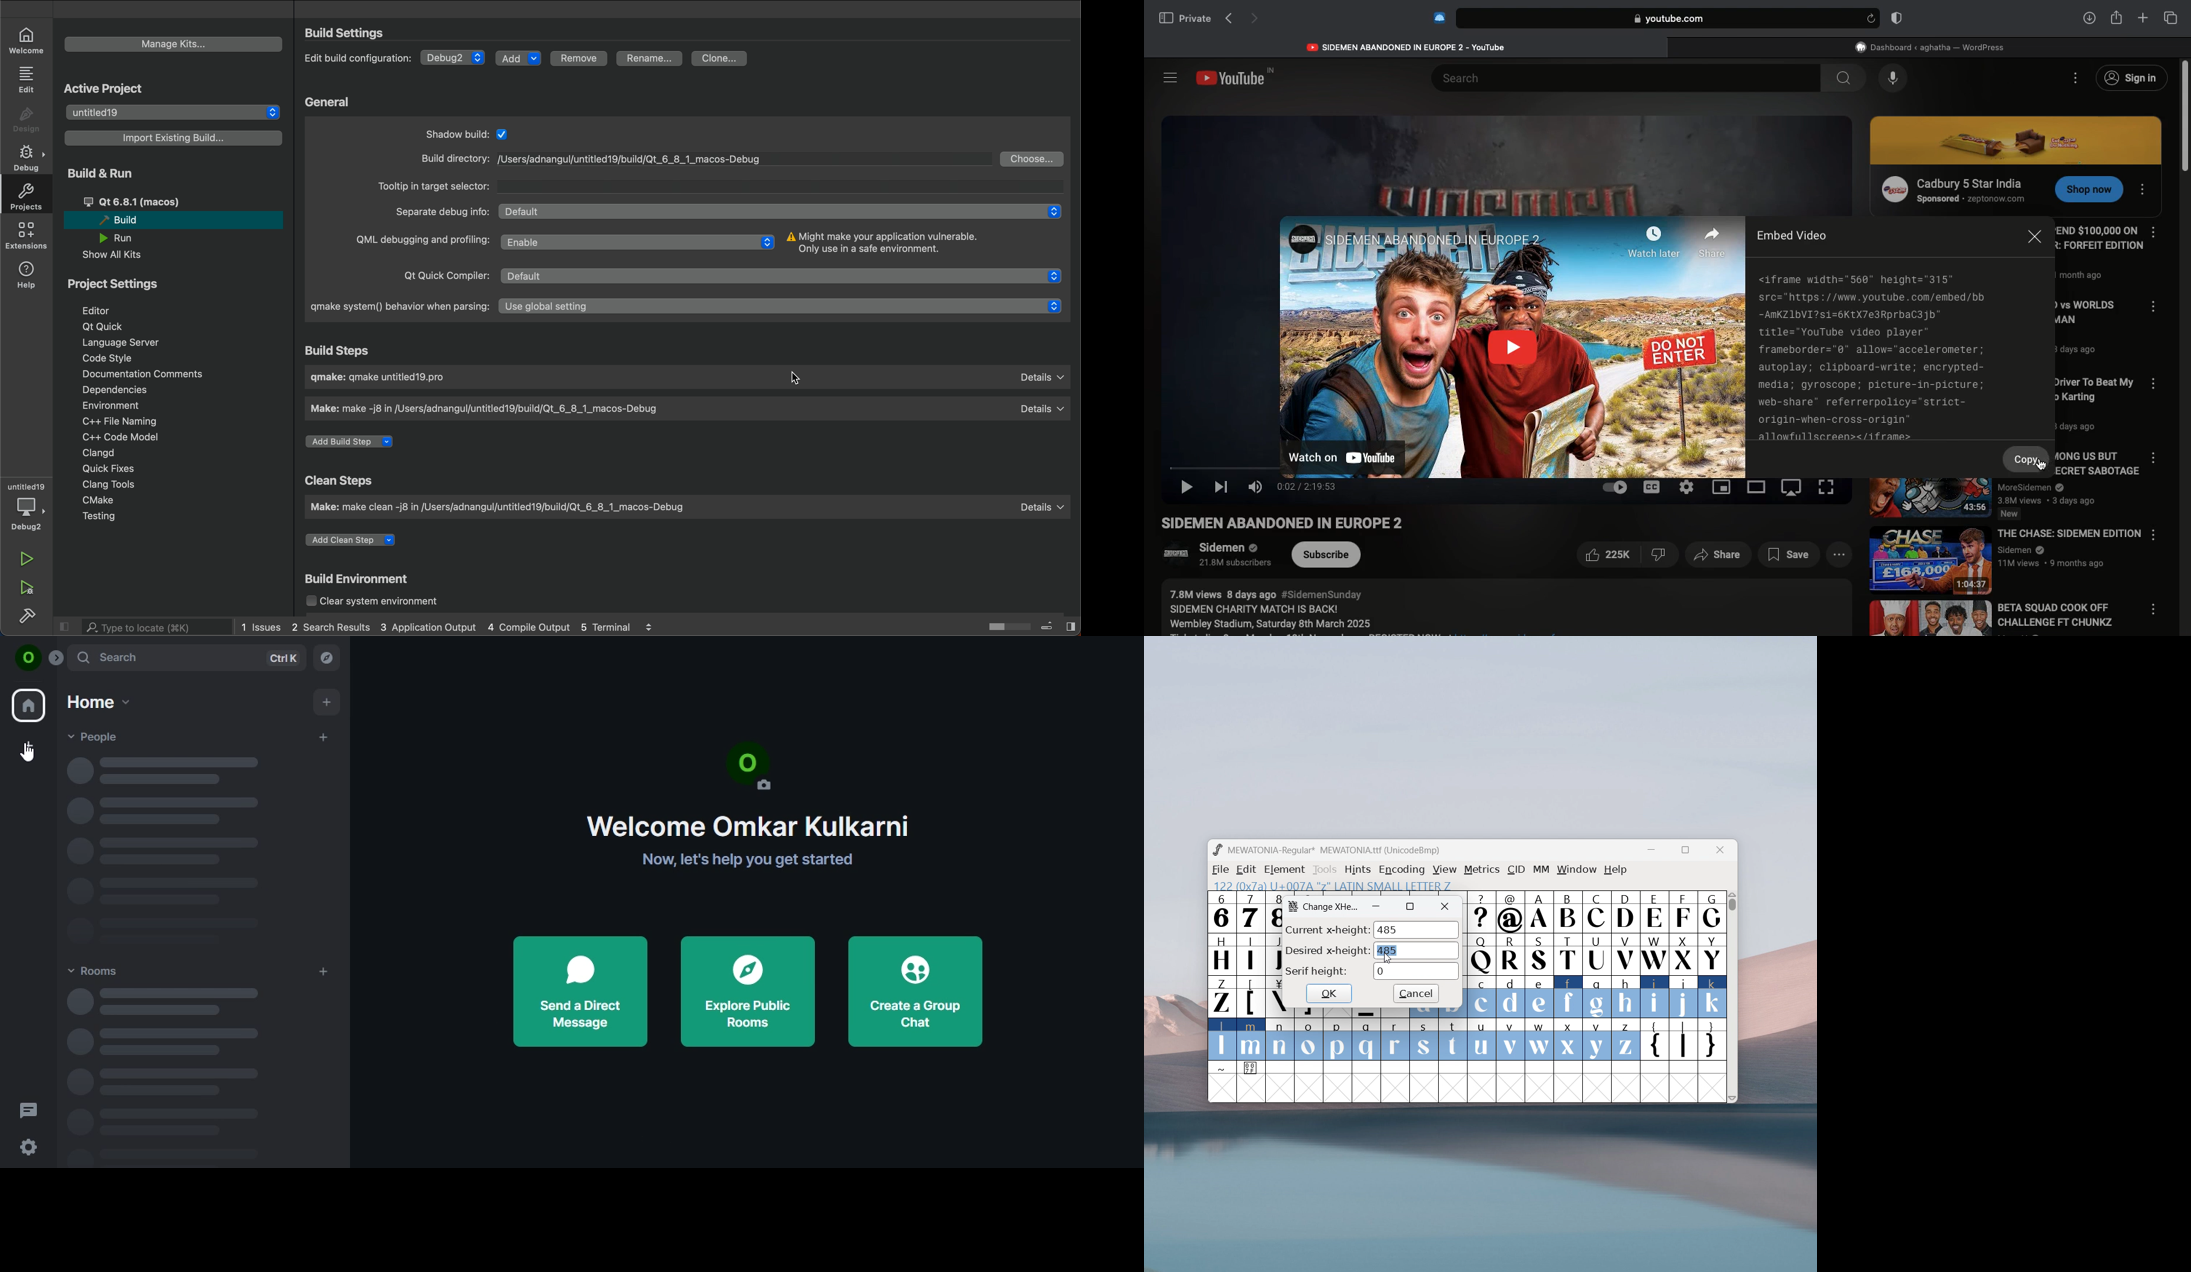 The width and height of the screenshot is (2212, 1288). What do you see at coordinates (1790, 235) in the screenshot?
I see `Embed video` at bounding box center [1790, 235].